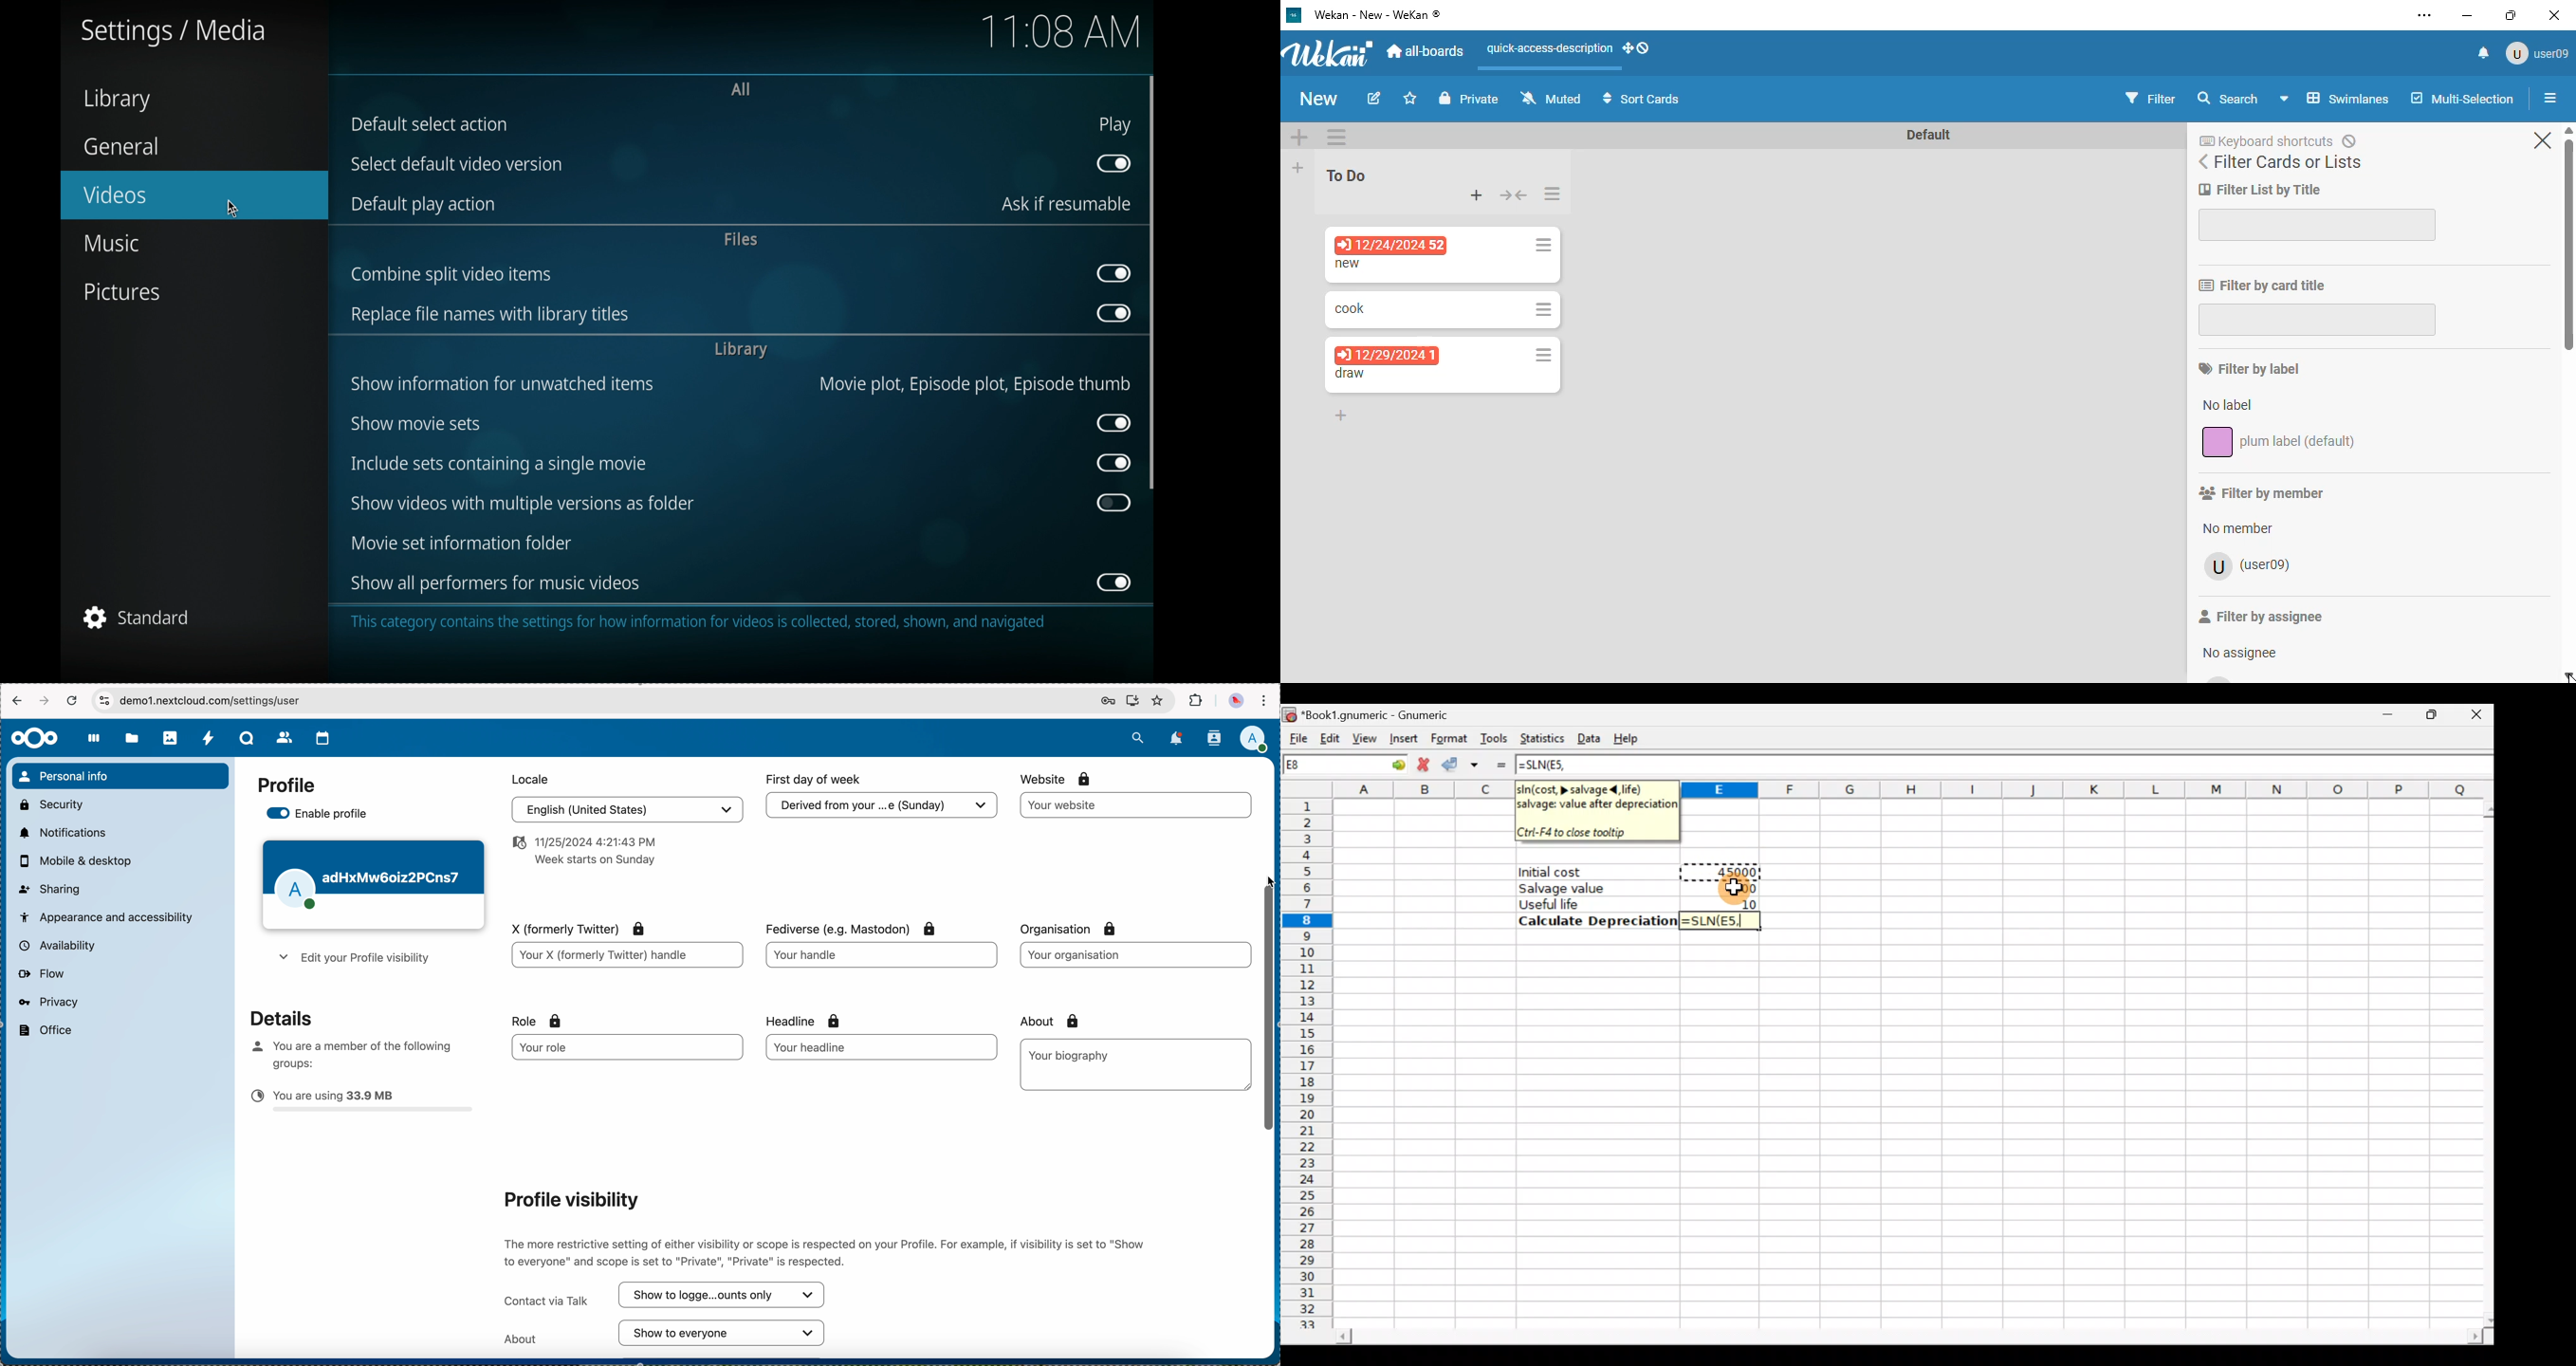 This screenshot has width=2576, height=1372. I want to click on show all performers for music videos, so click(496, 582).